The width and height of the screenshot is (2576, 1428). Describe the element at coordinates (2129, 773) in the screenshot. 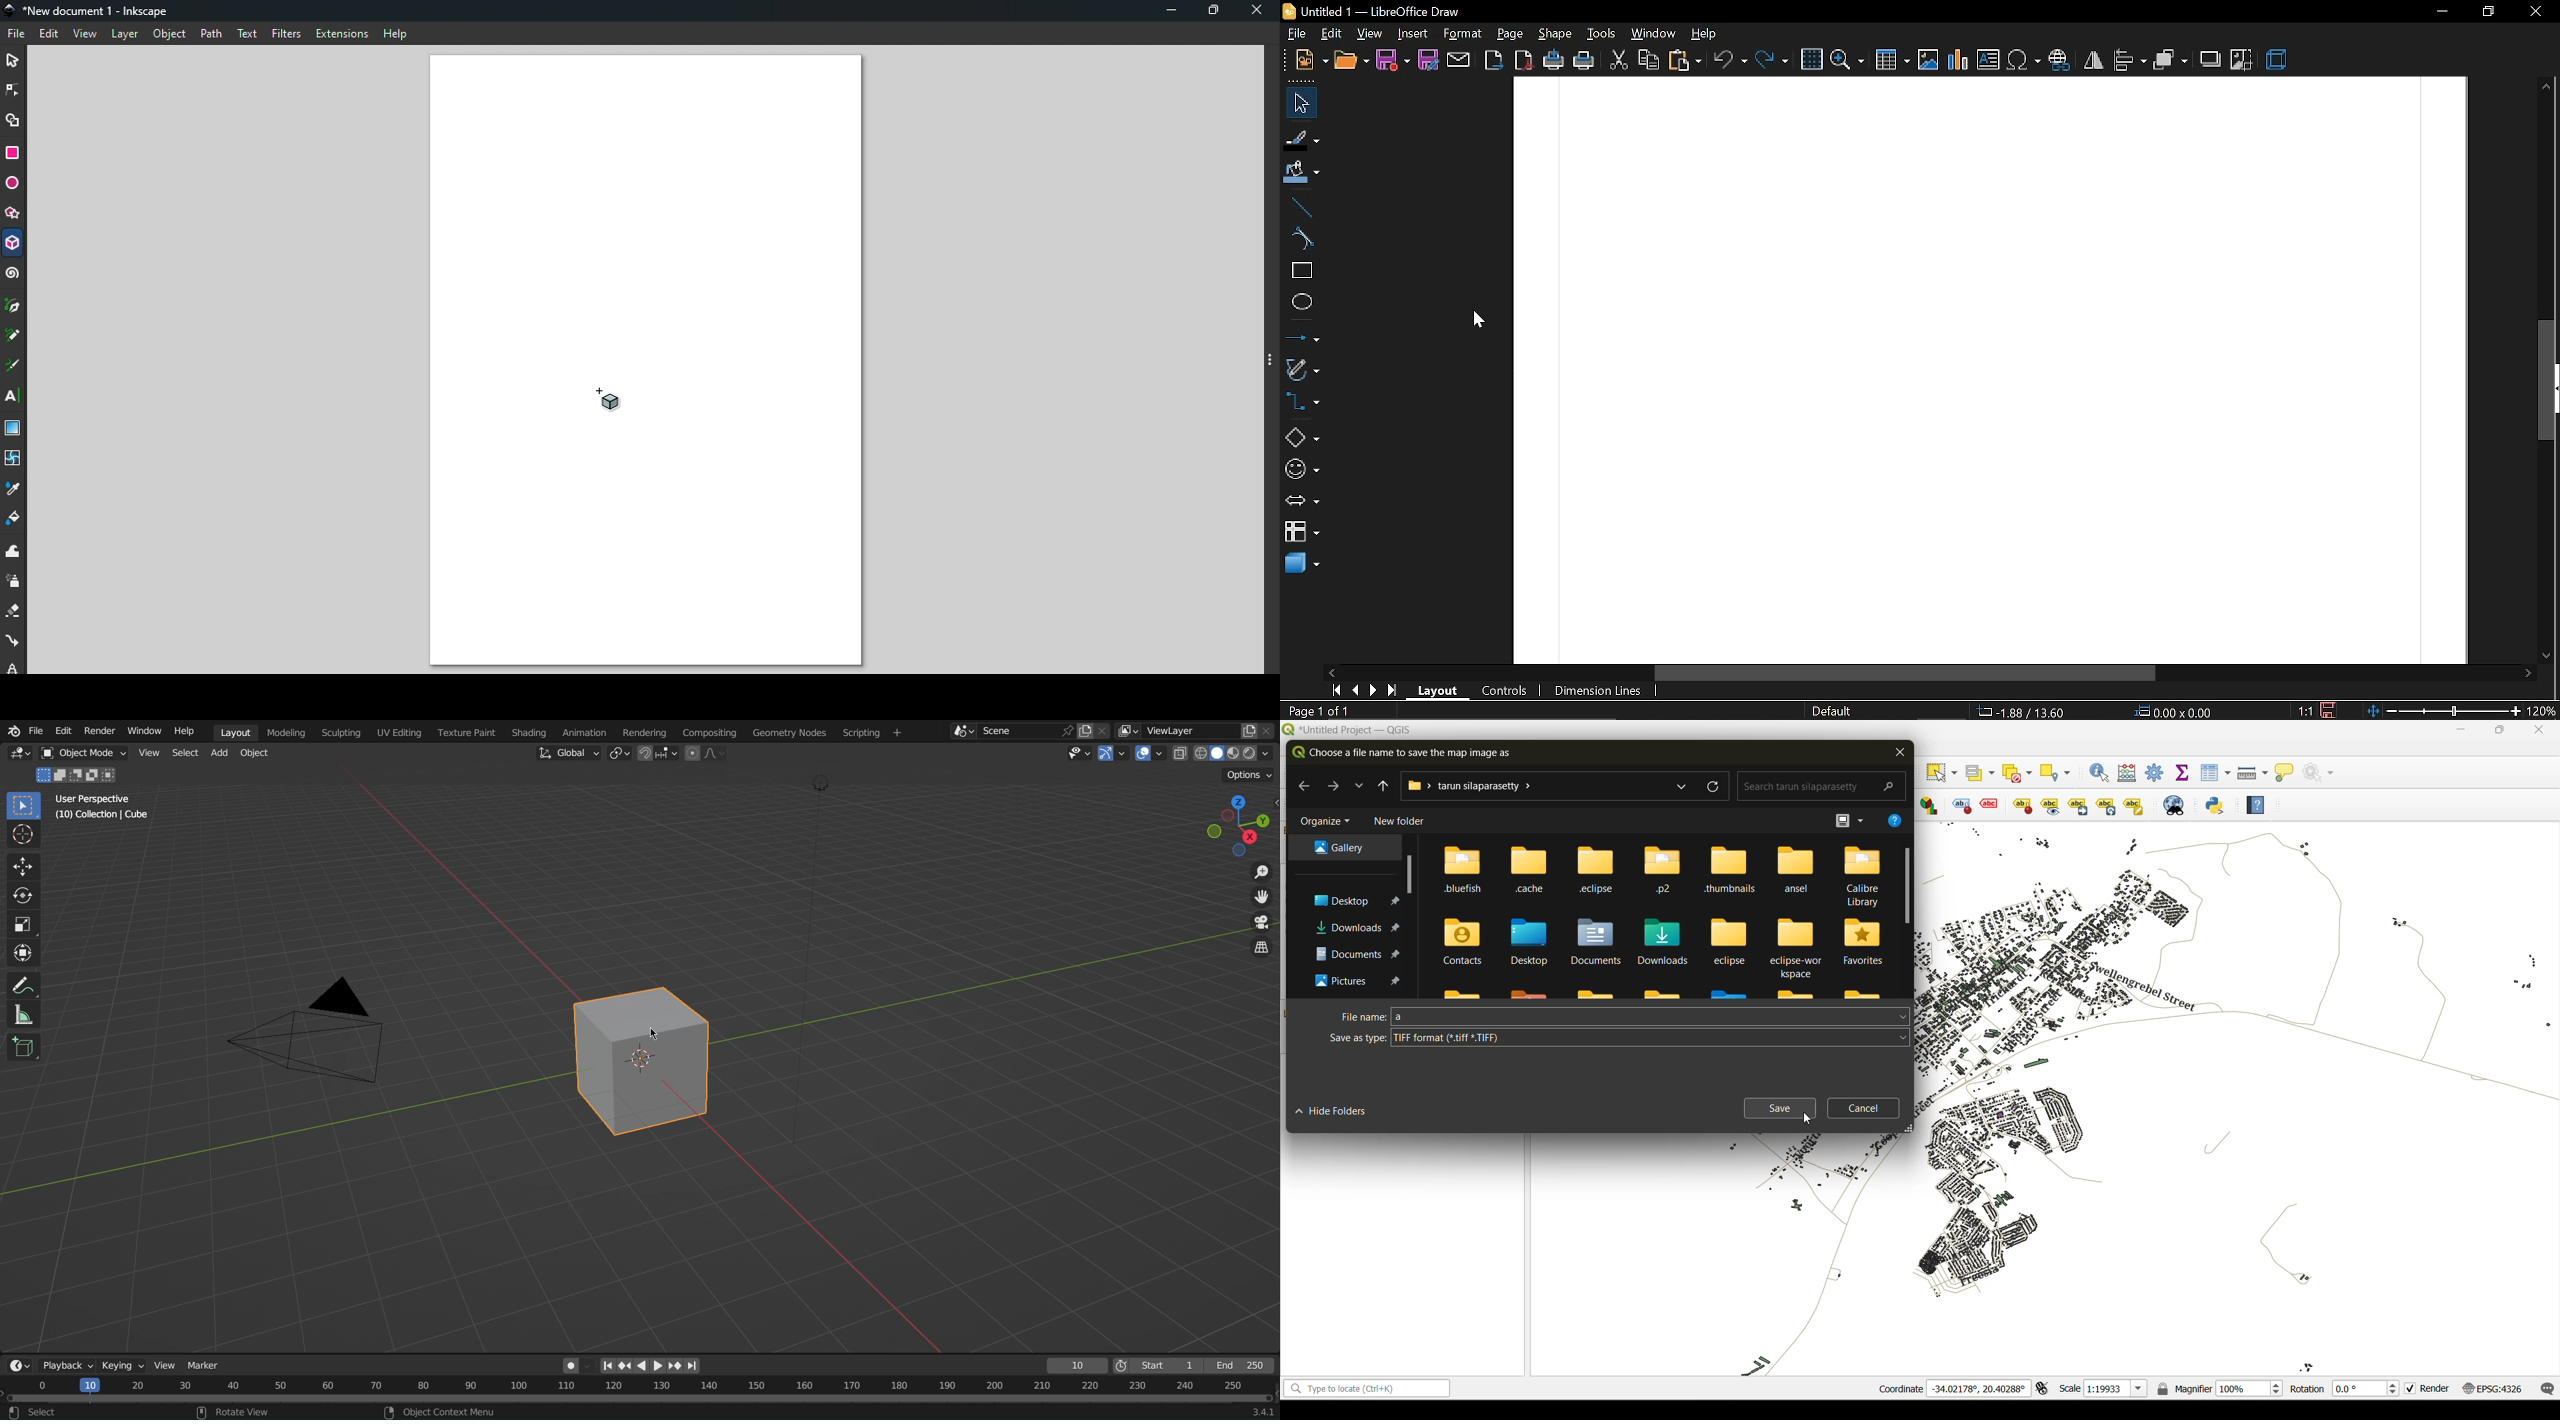

I see `calculator` at that location.